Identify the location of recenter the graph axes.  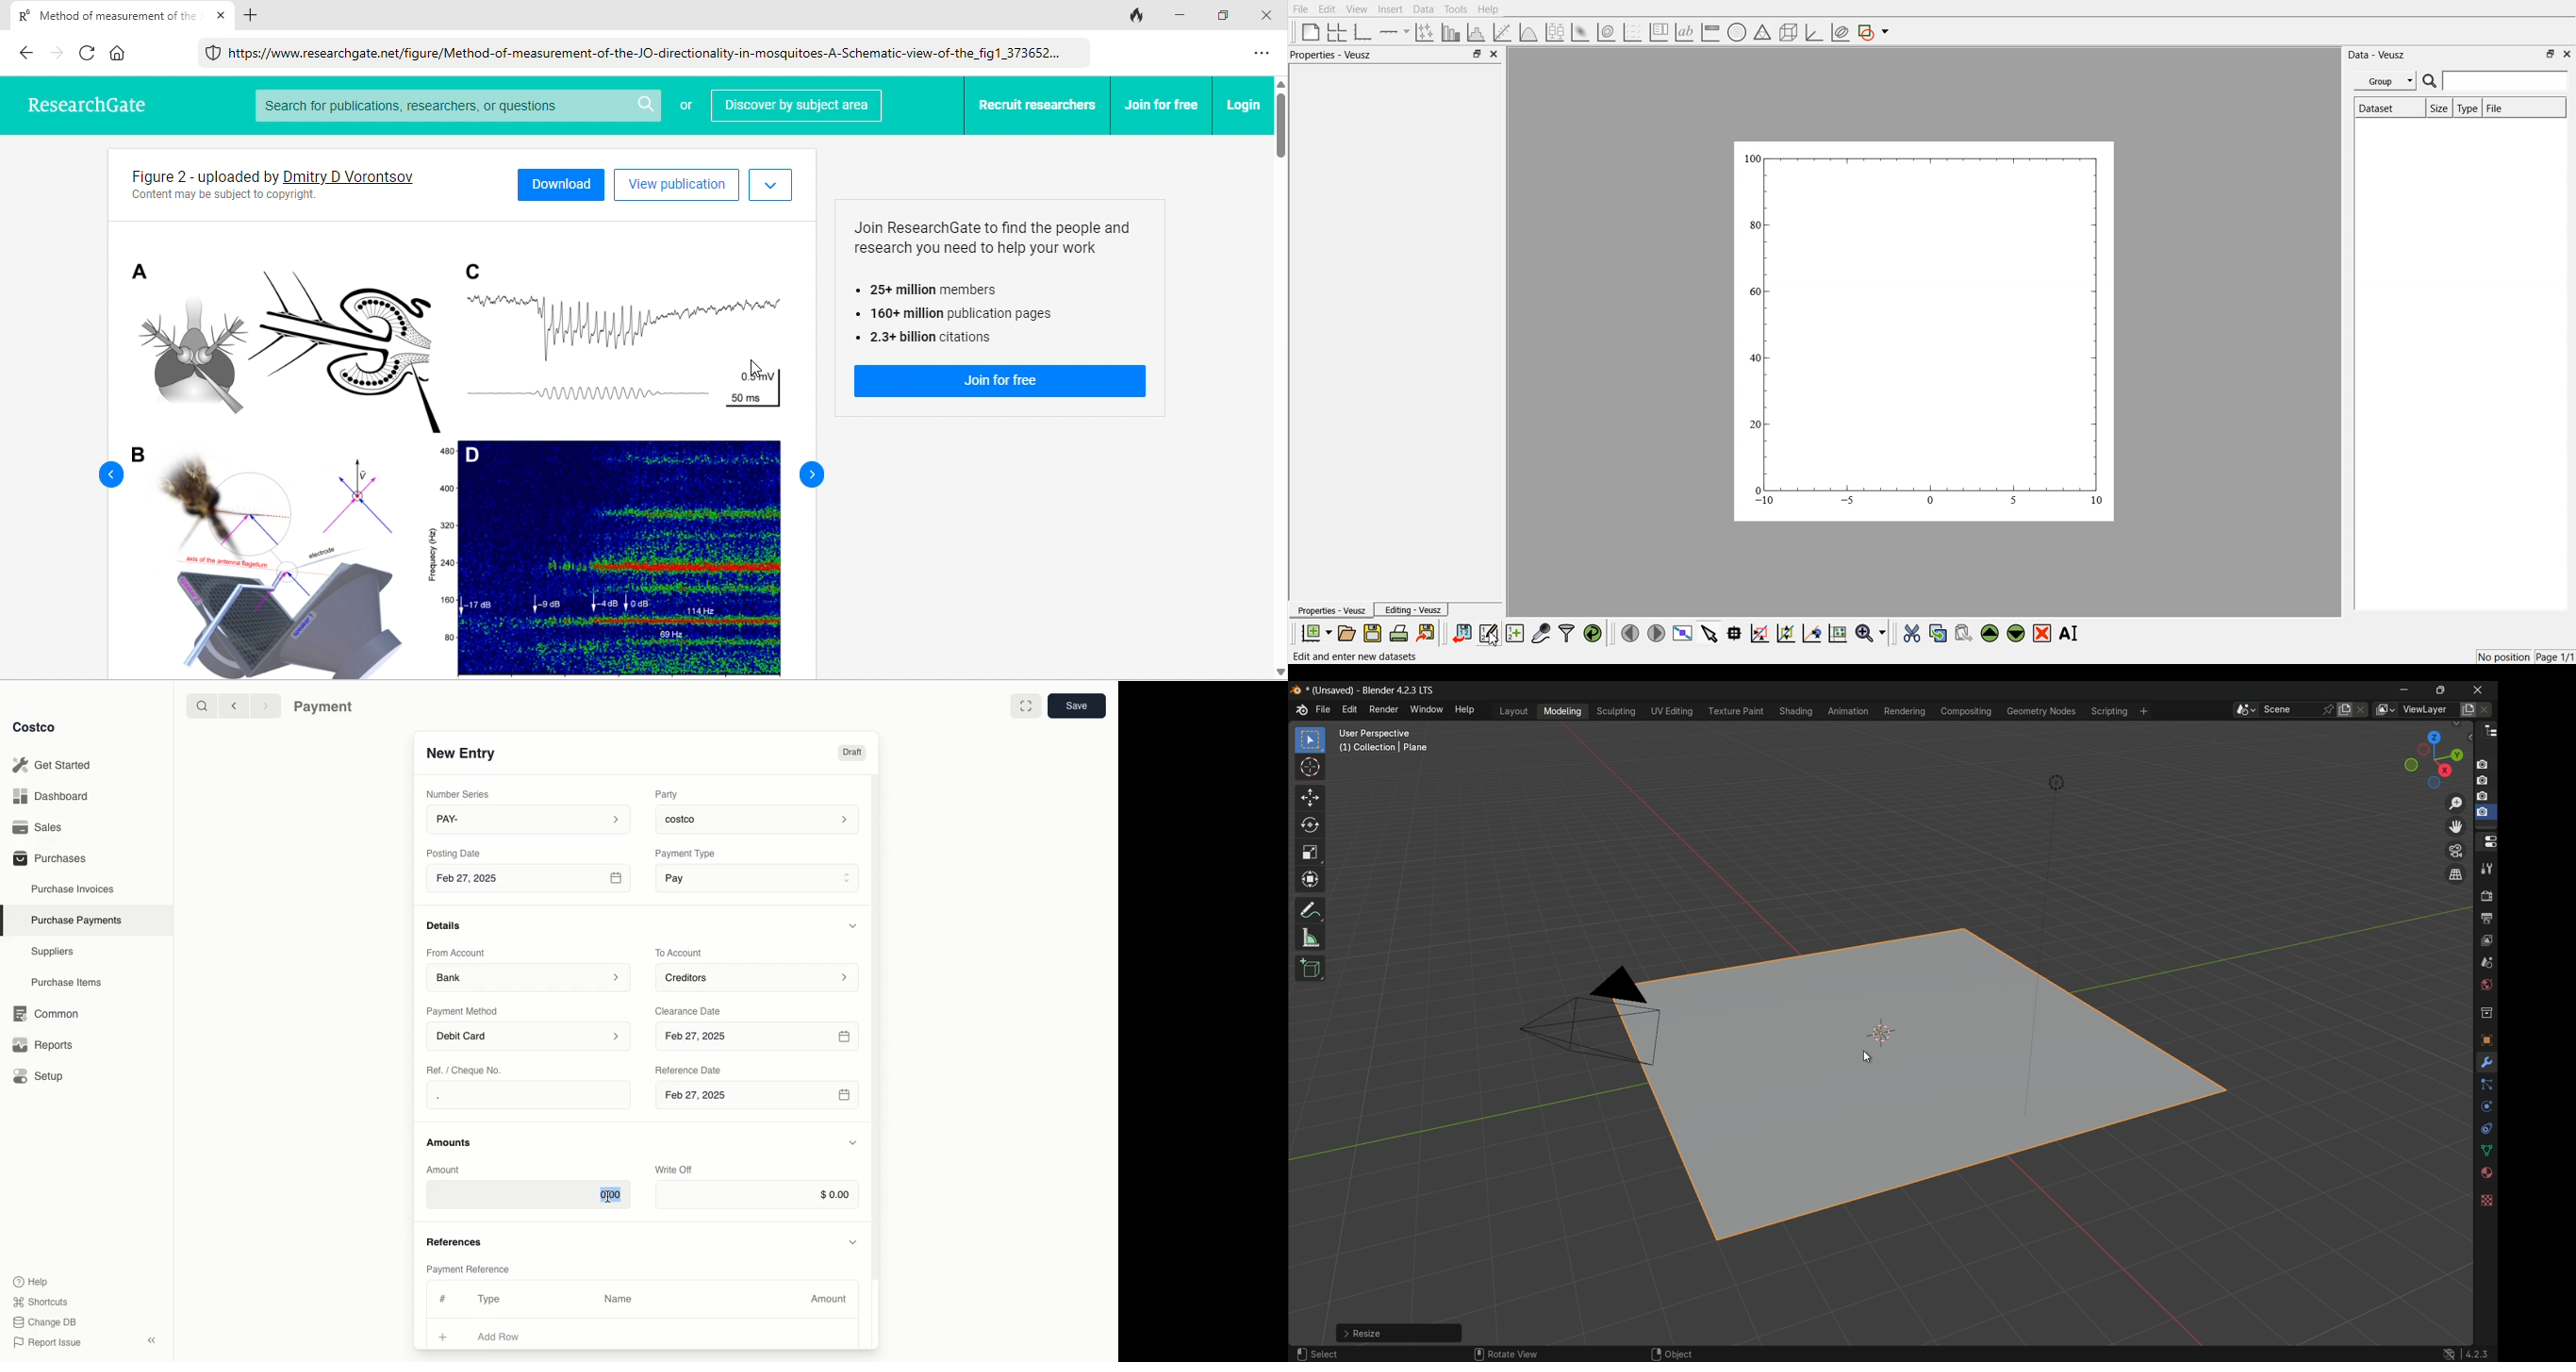
(1811, 633).